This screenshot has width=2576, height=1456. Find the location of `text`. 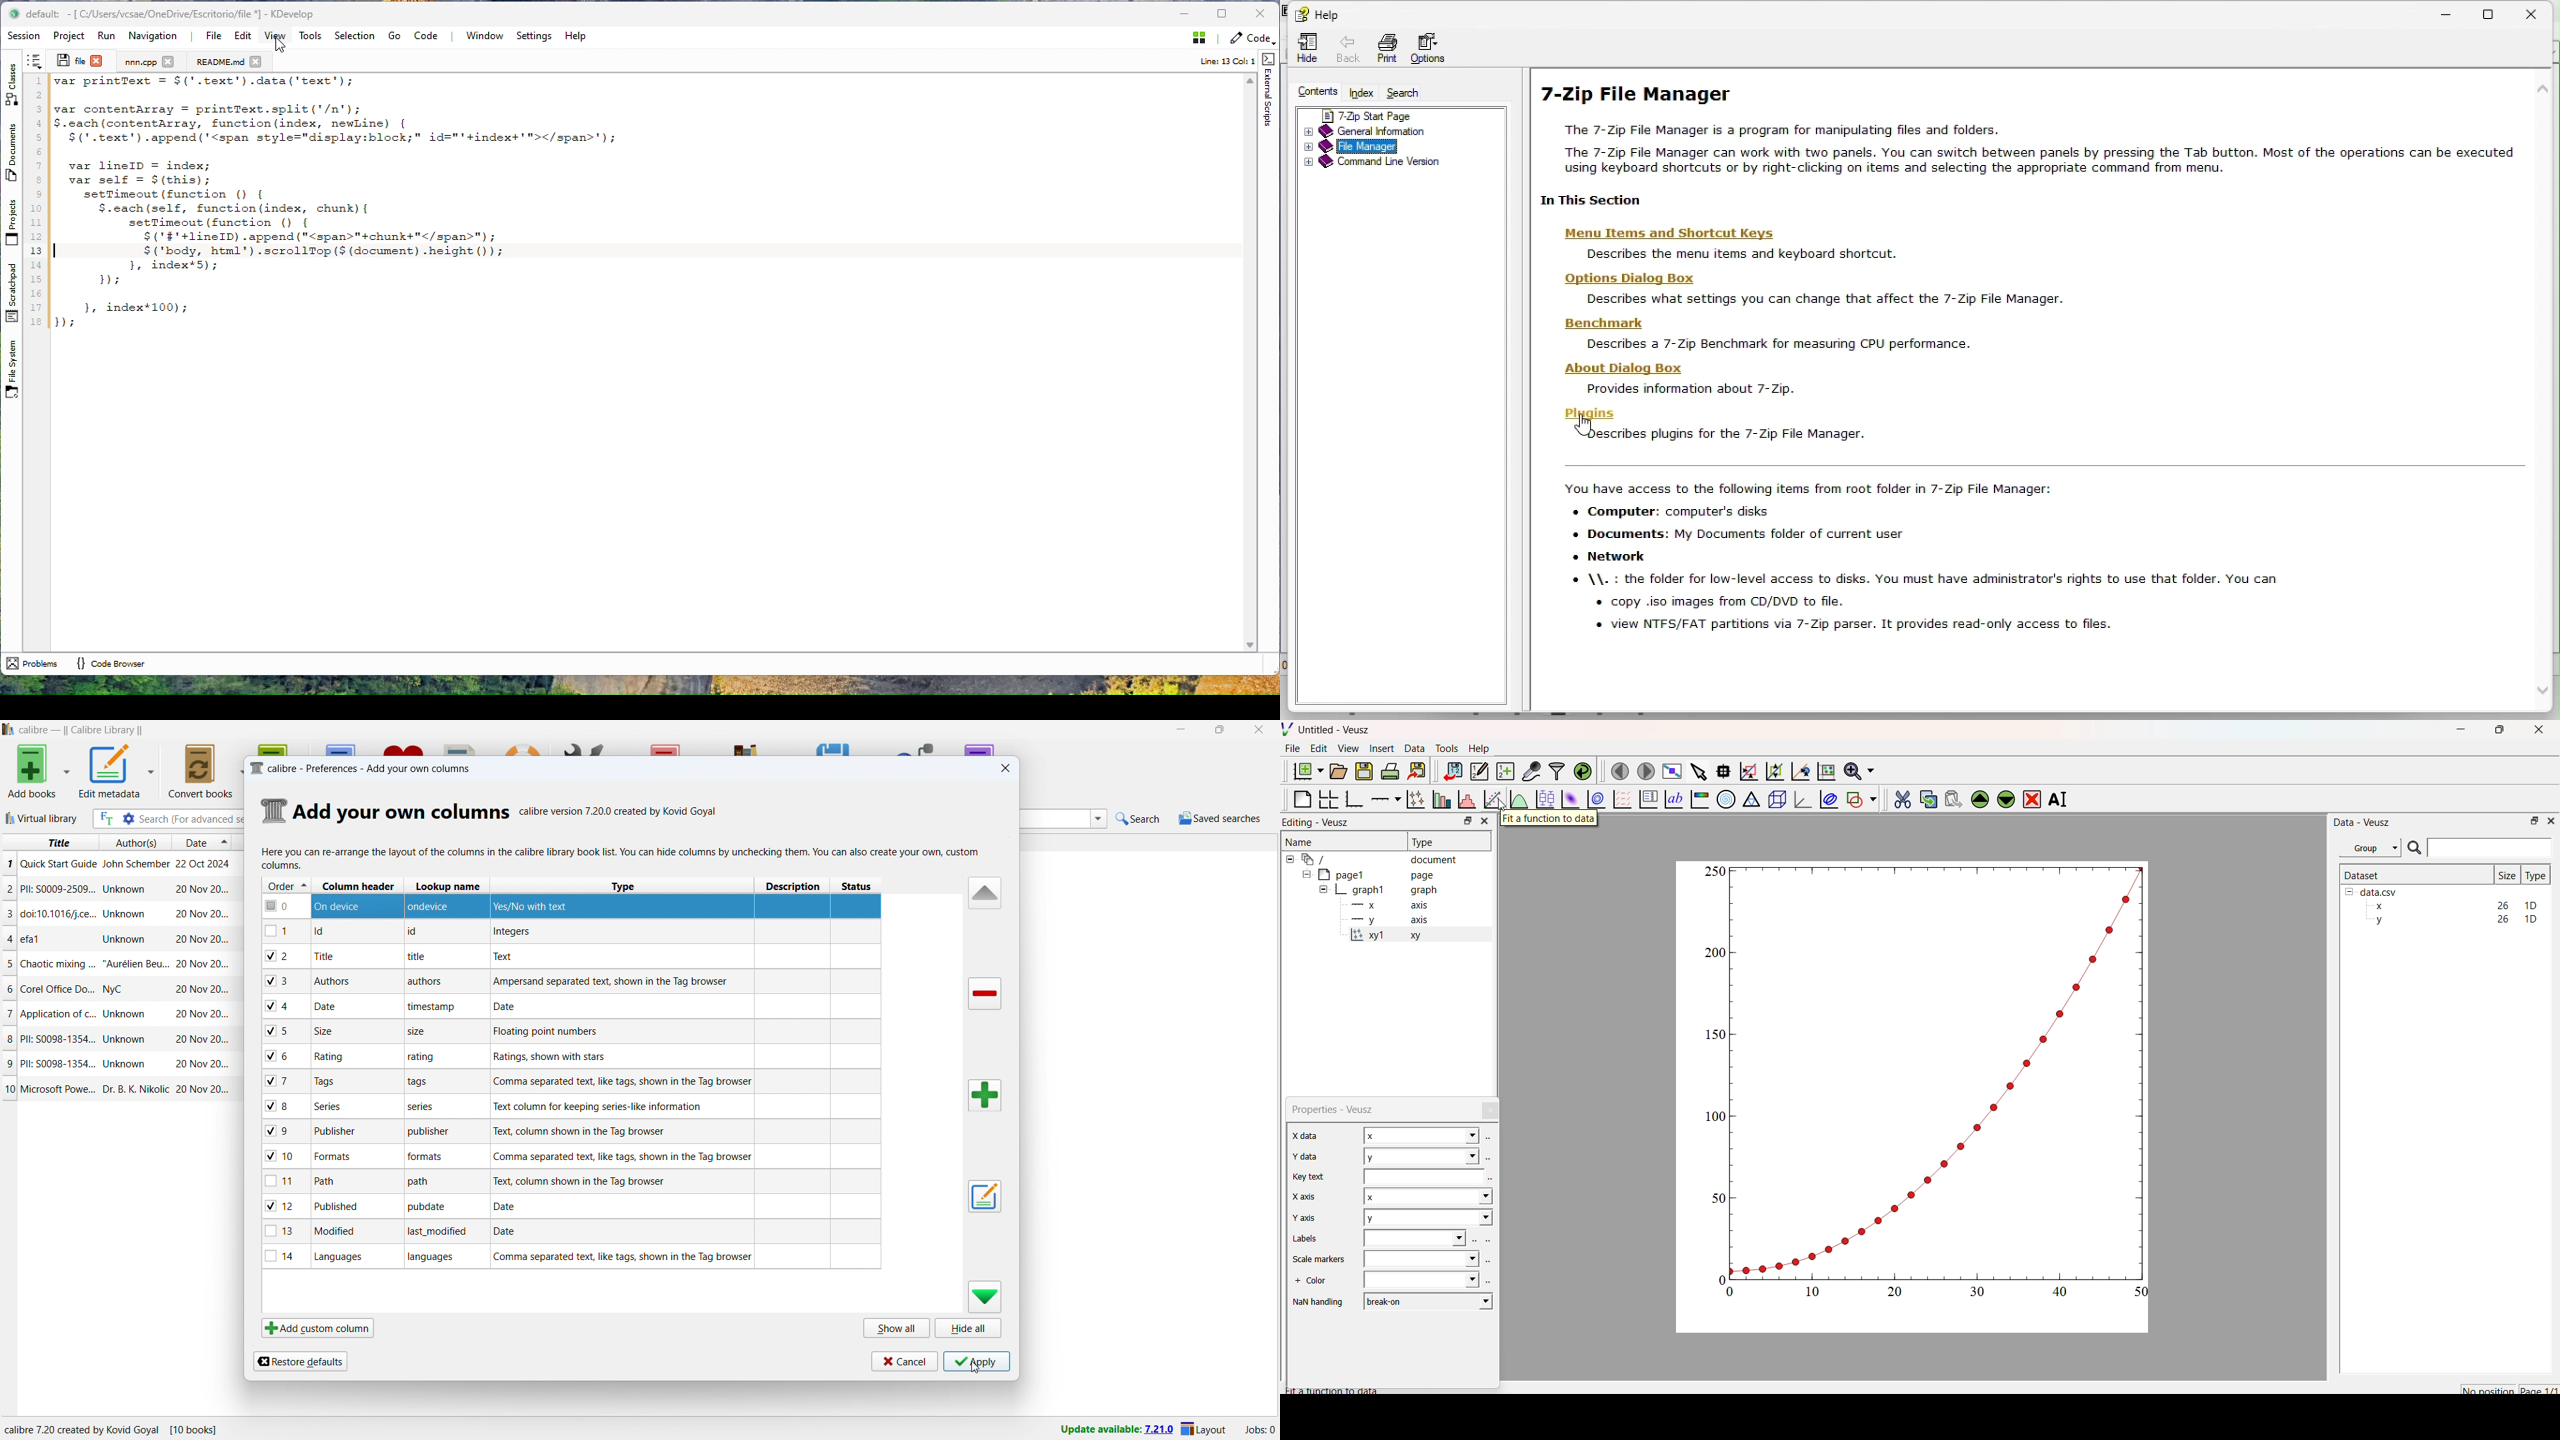

text is located at coordinates (1951, 553).